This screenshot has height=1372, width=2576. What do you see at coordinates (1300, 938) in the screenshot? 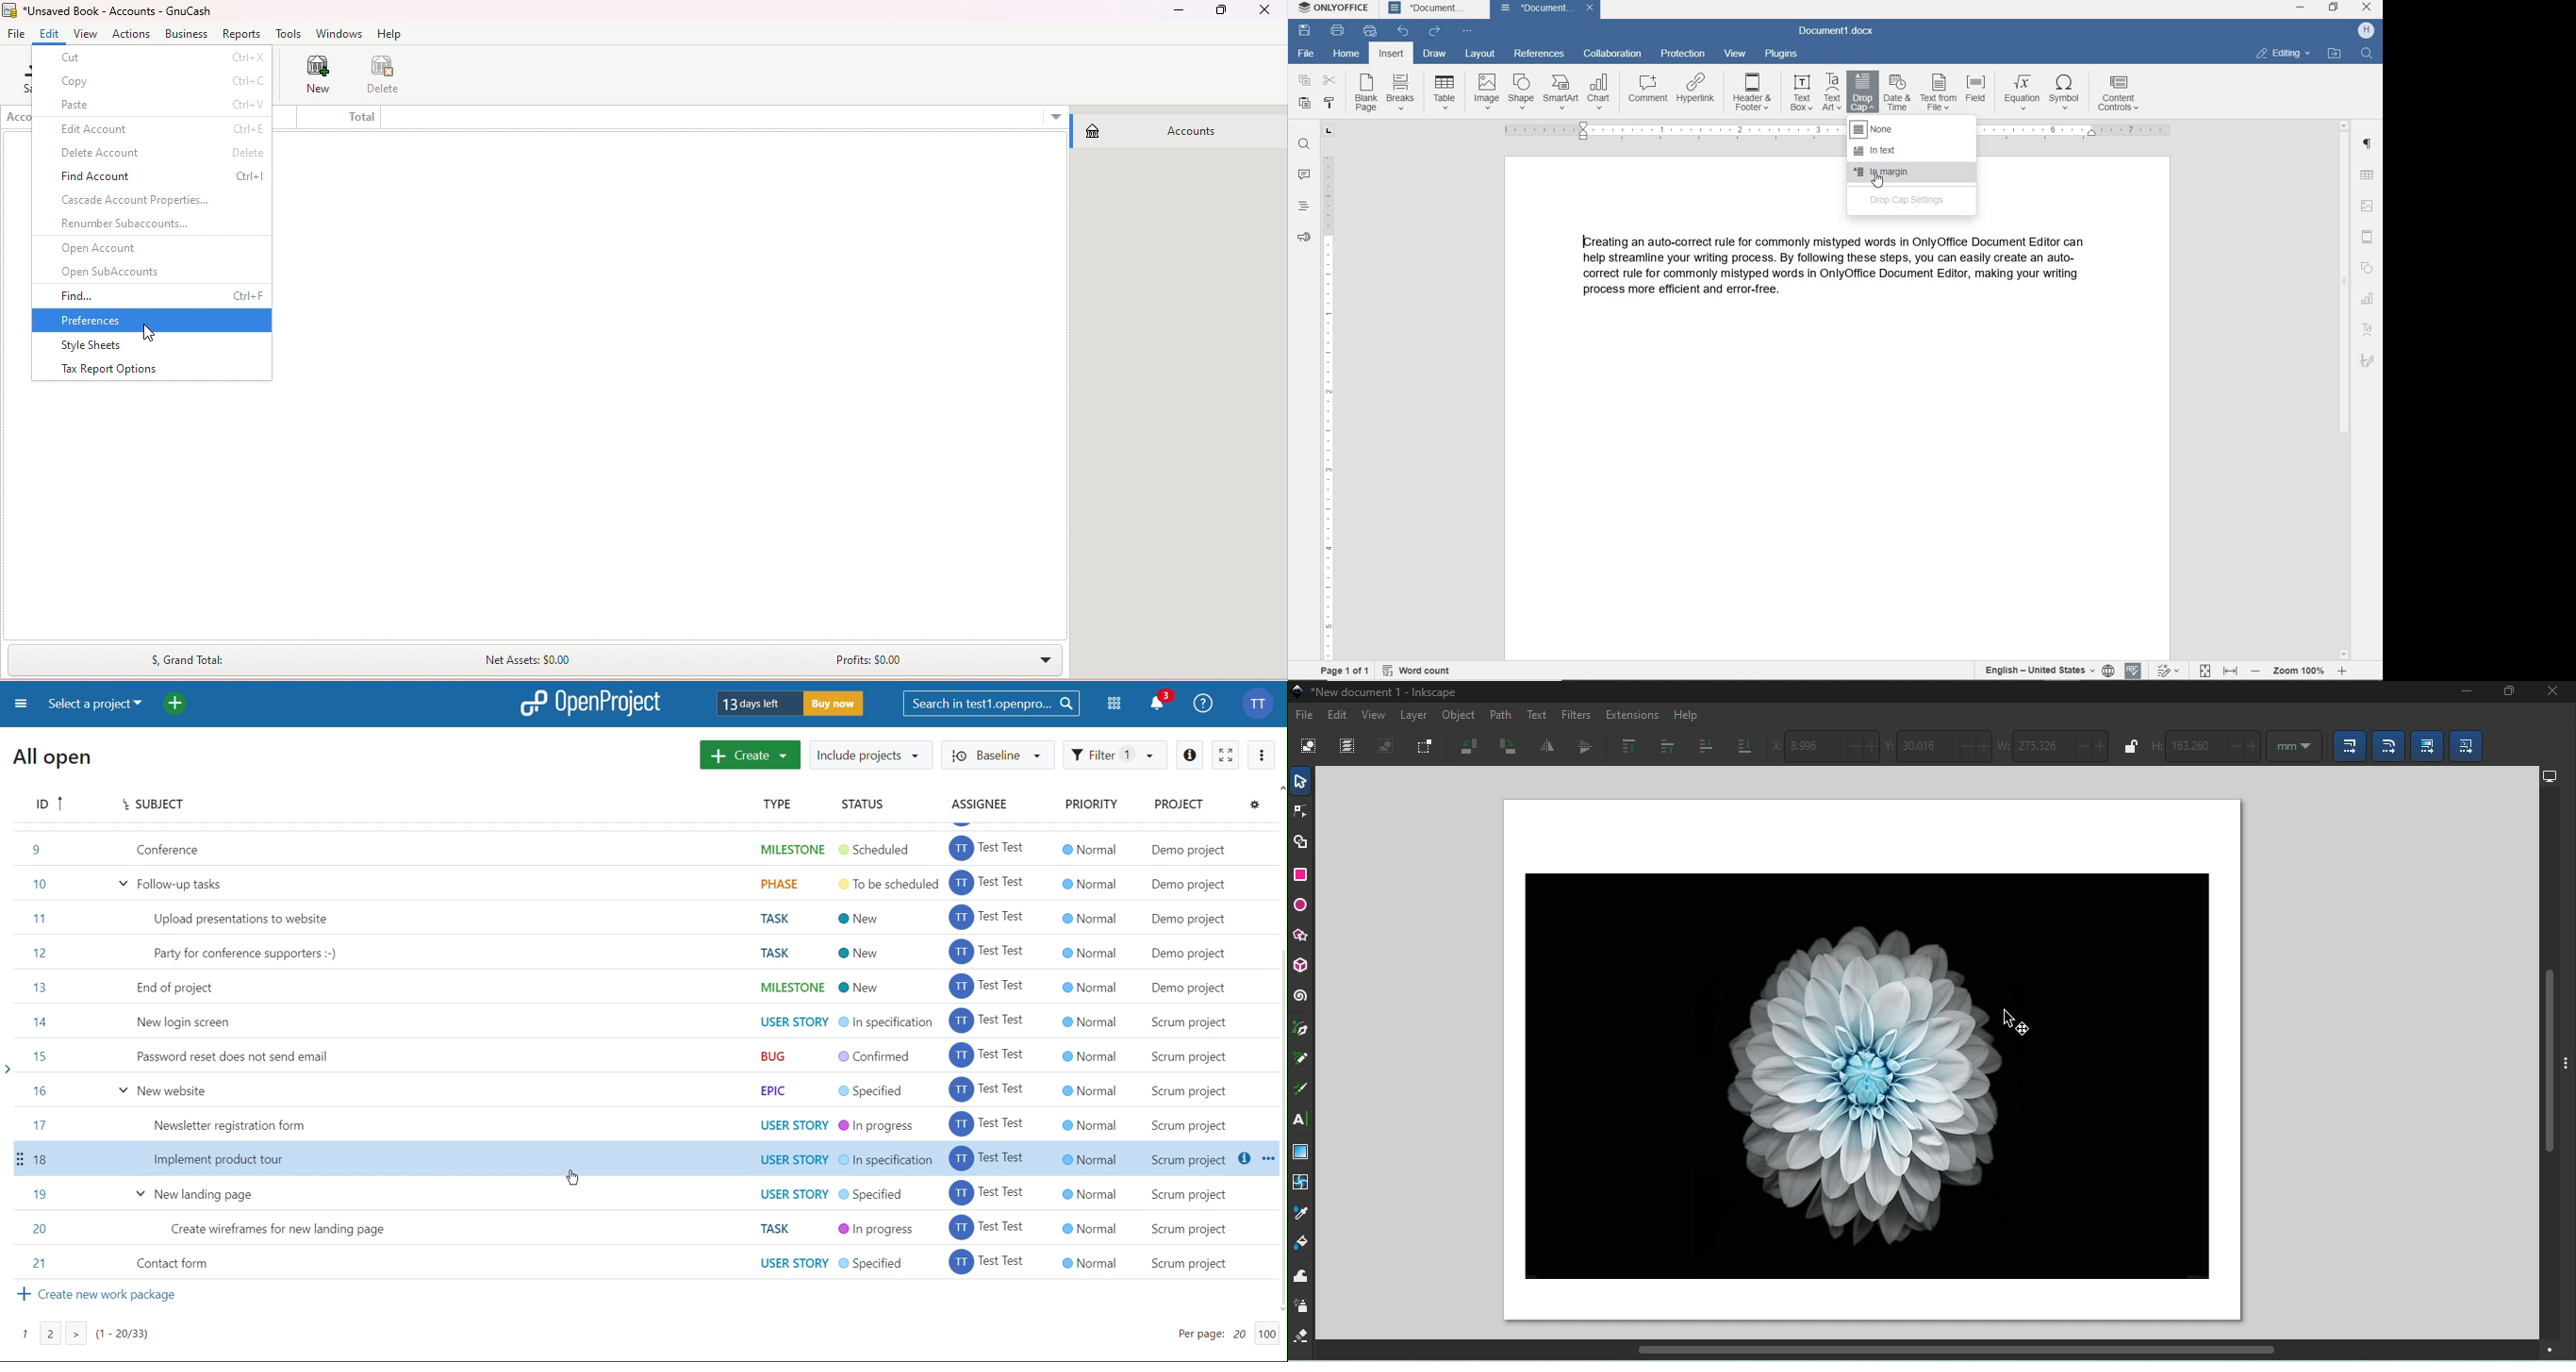
I see `star/polygon tool` at bounding box center [1300, 938].